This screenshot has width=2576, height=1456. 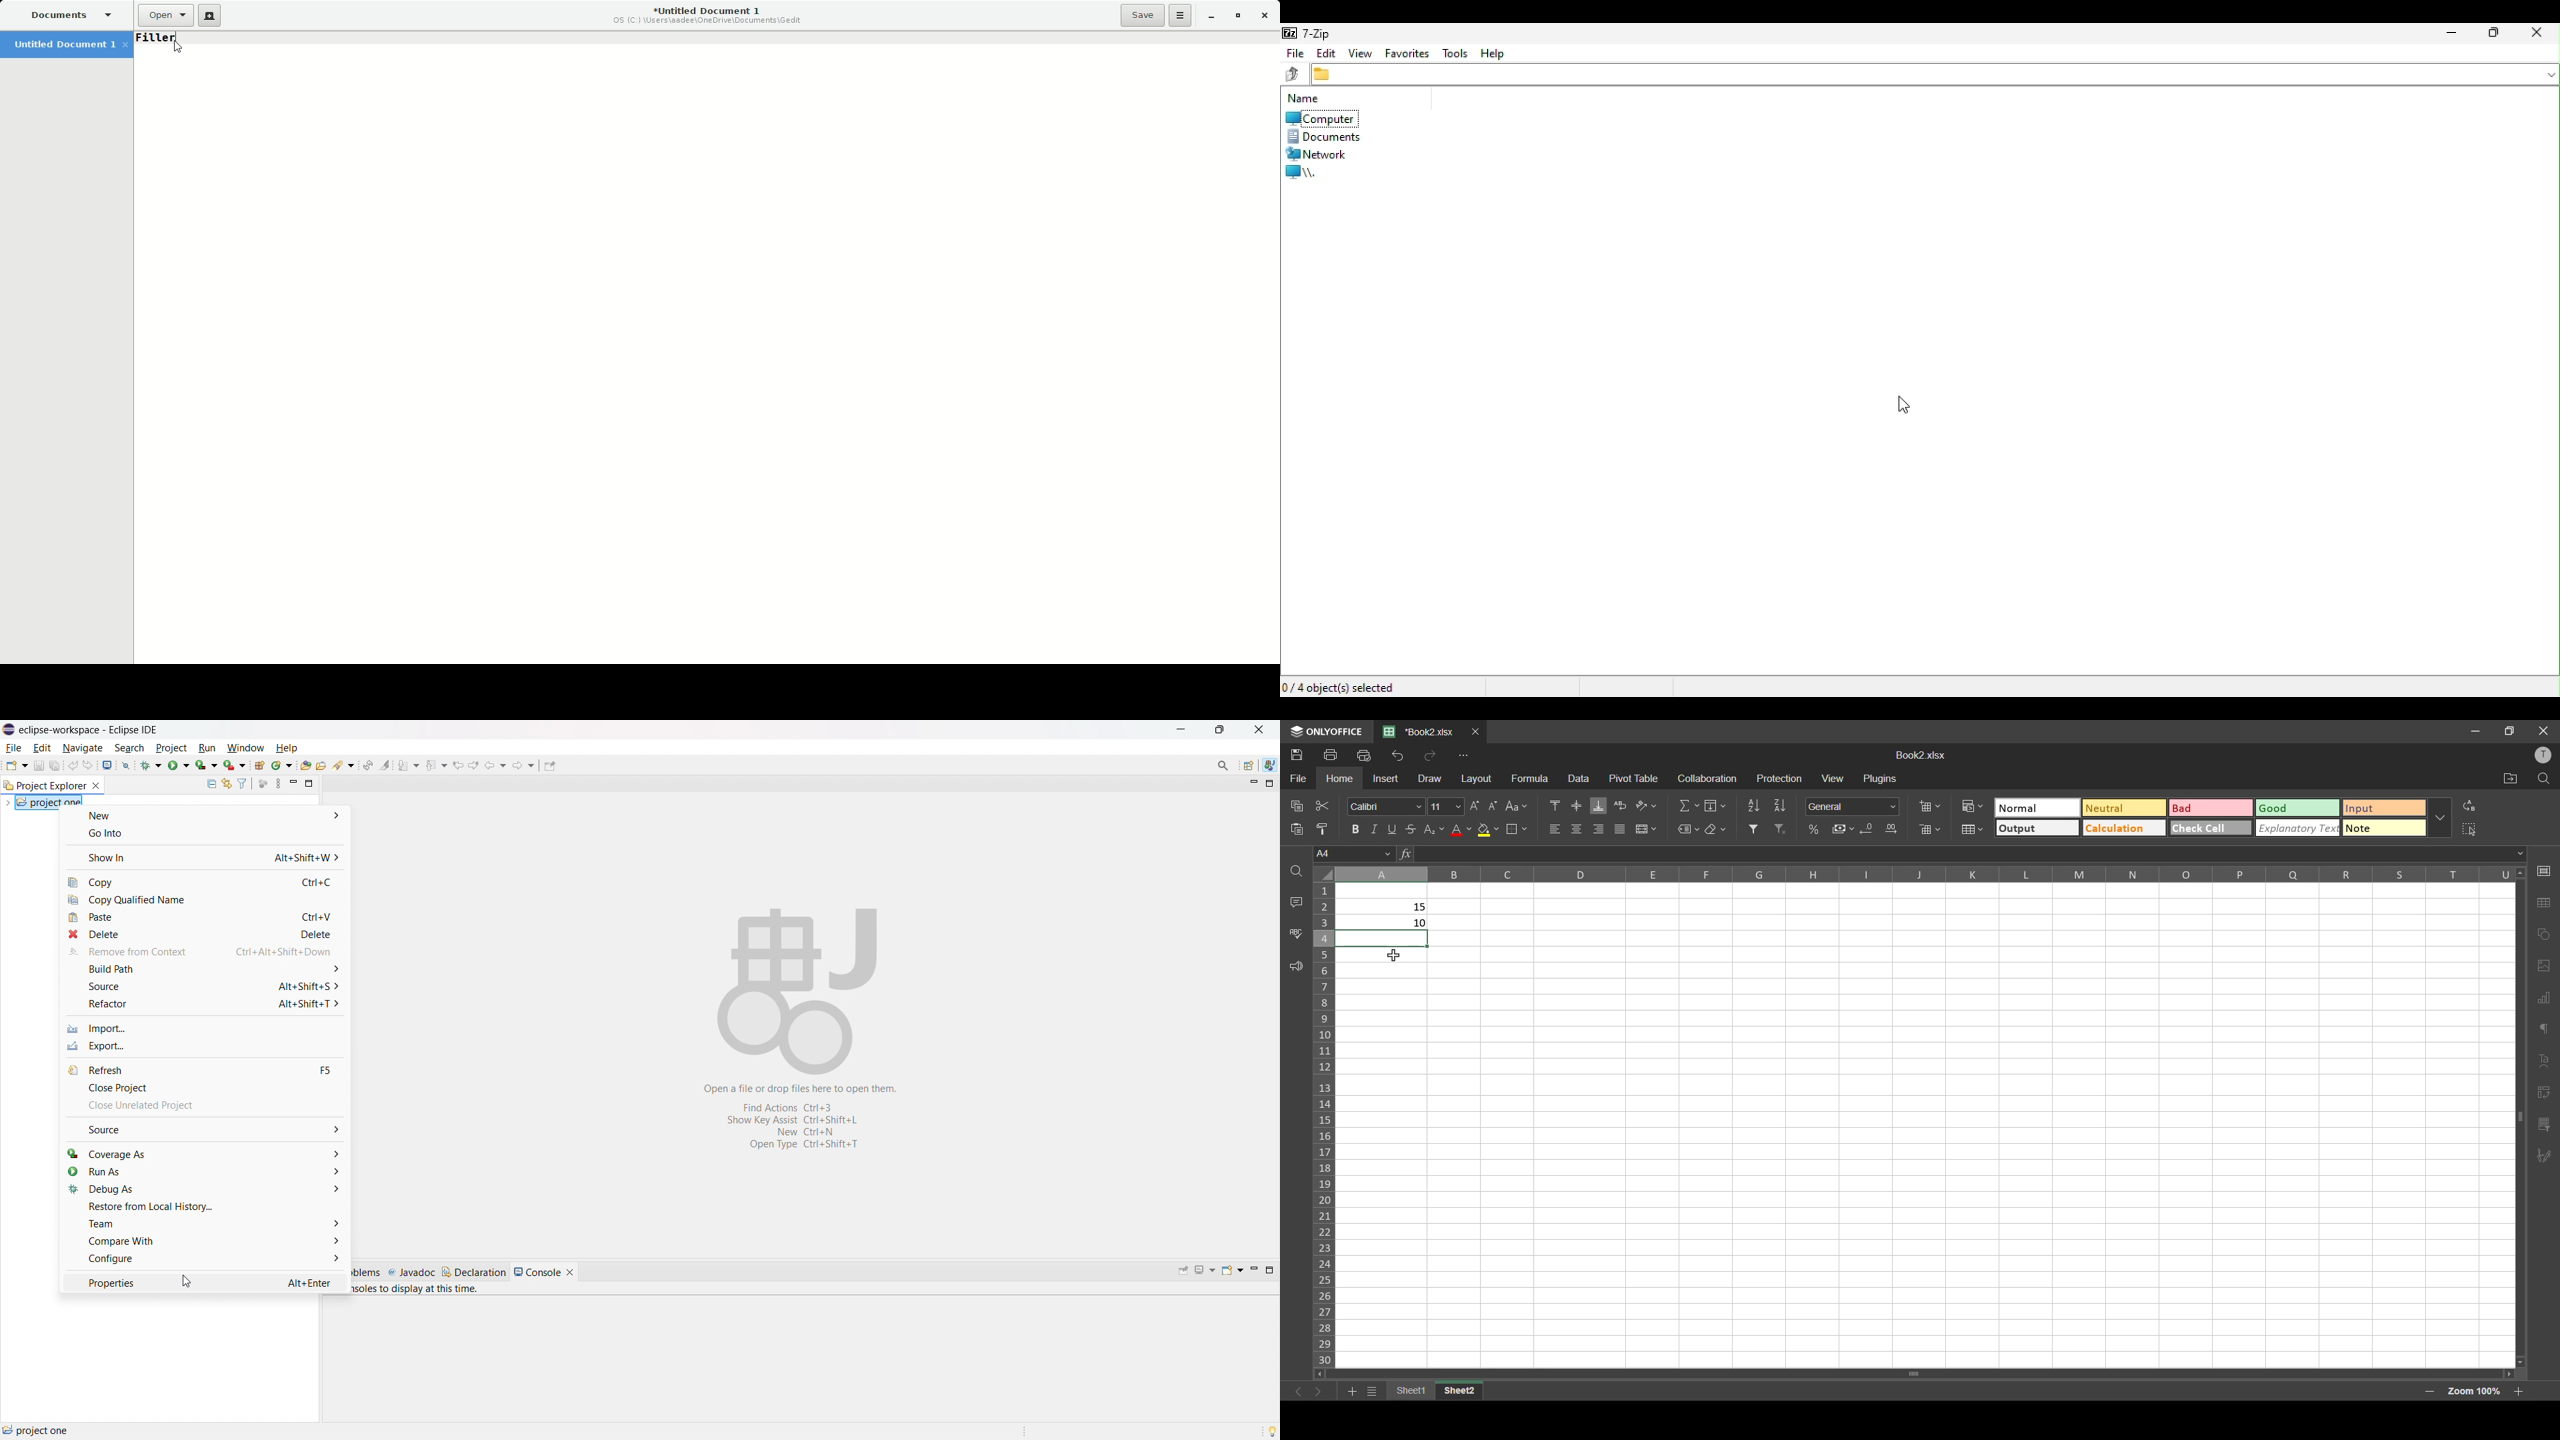 What do you see at coordinates (1326, 55) in the screenshot?
I see `Edit` at bounding box center [1326, 55].